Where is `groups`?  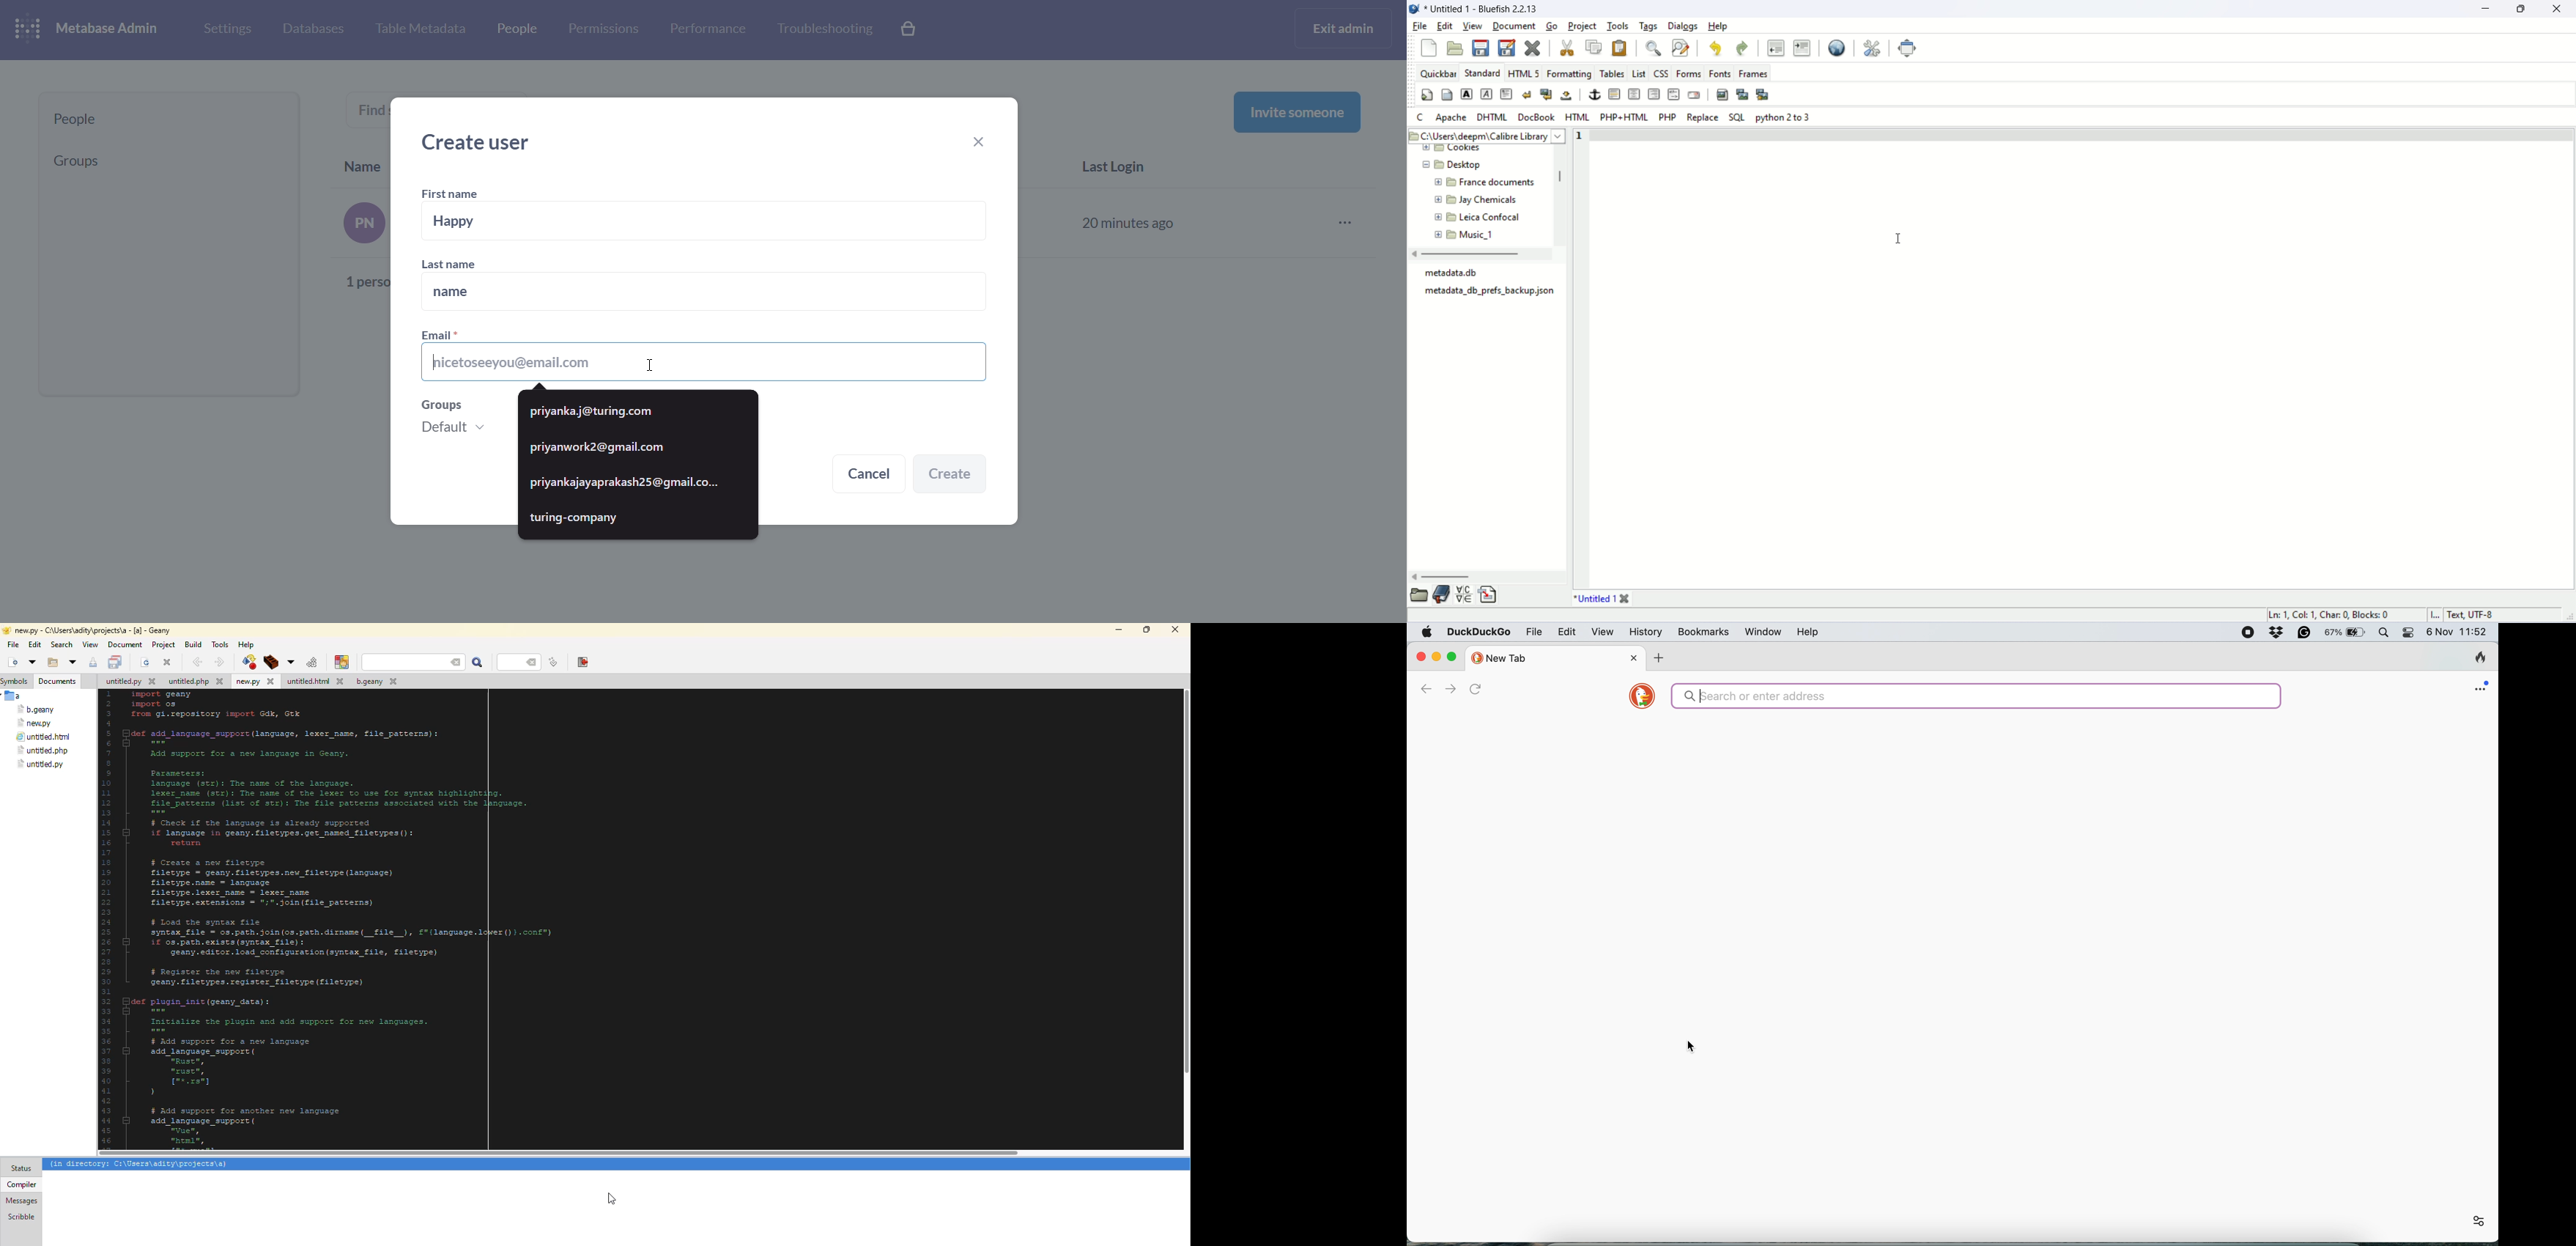
groups is located at coordinates (458, 421).